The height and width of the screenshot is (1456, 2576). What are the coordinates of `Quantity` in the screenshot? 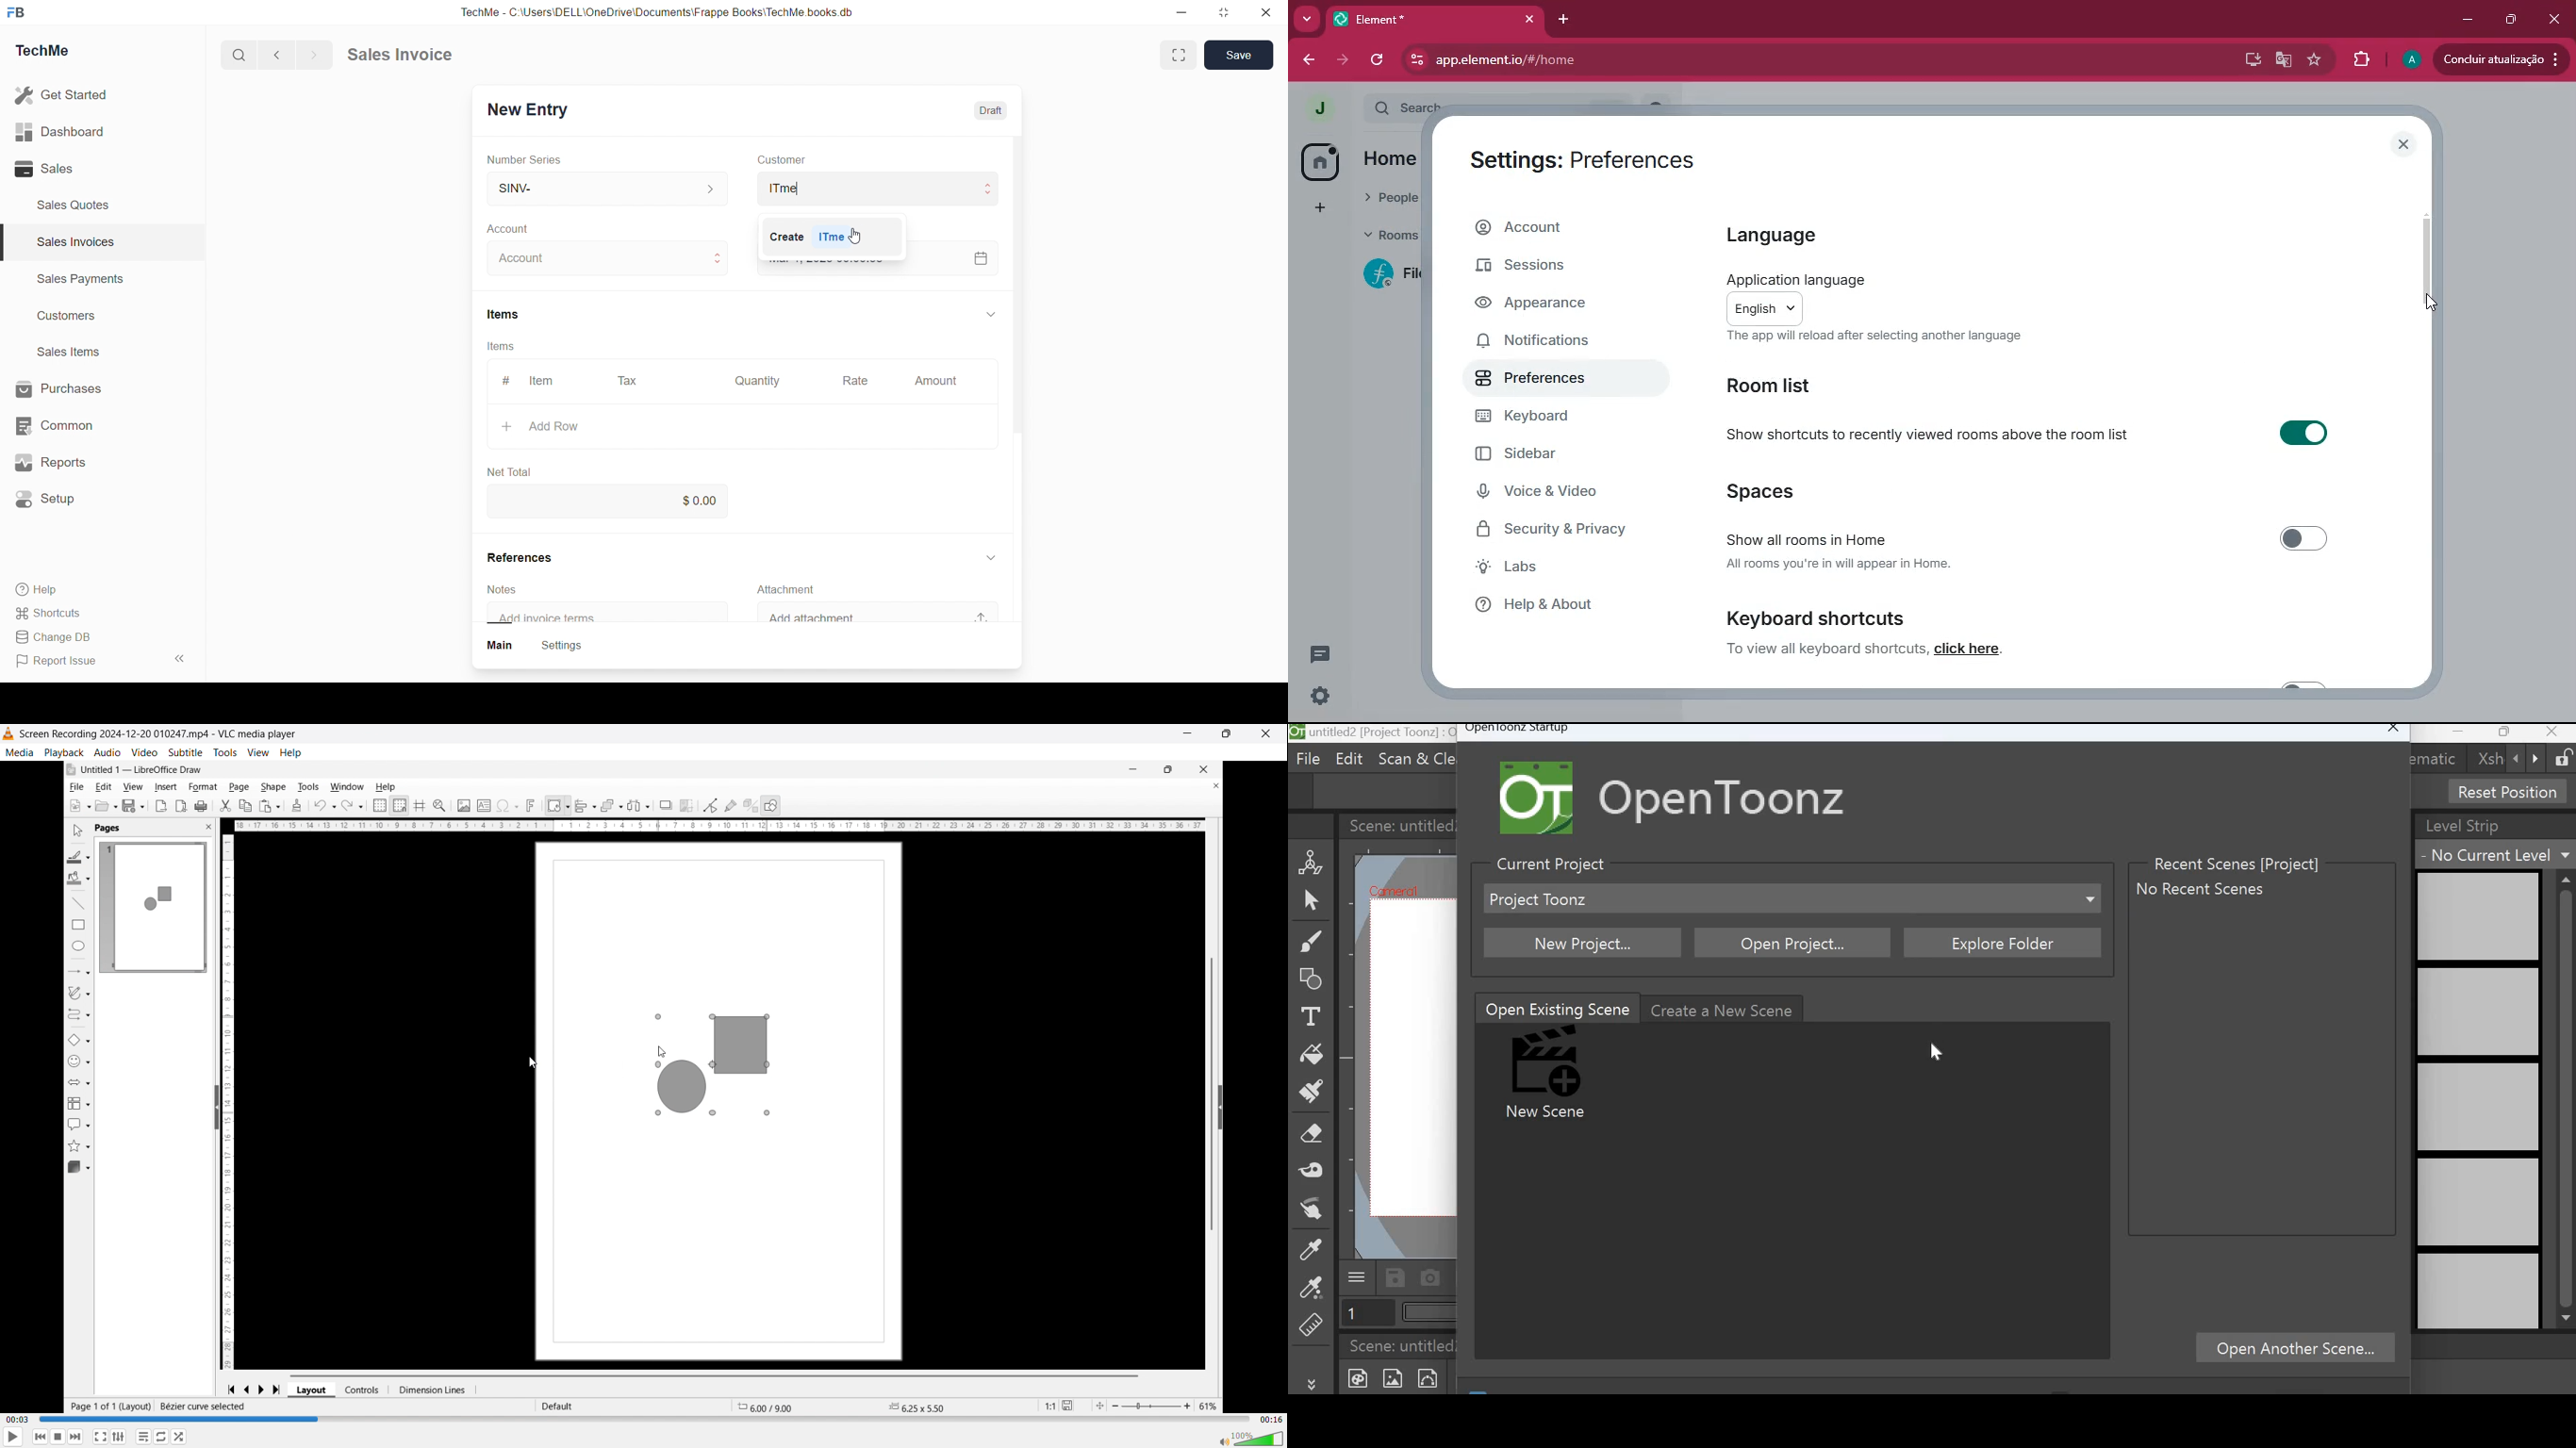 It's located at (761, 380).